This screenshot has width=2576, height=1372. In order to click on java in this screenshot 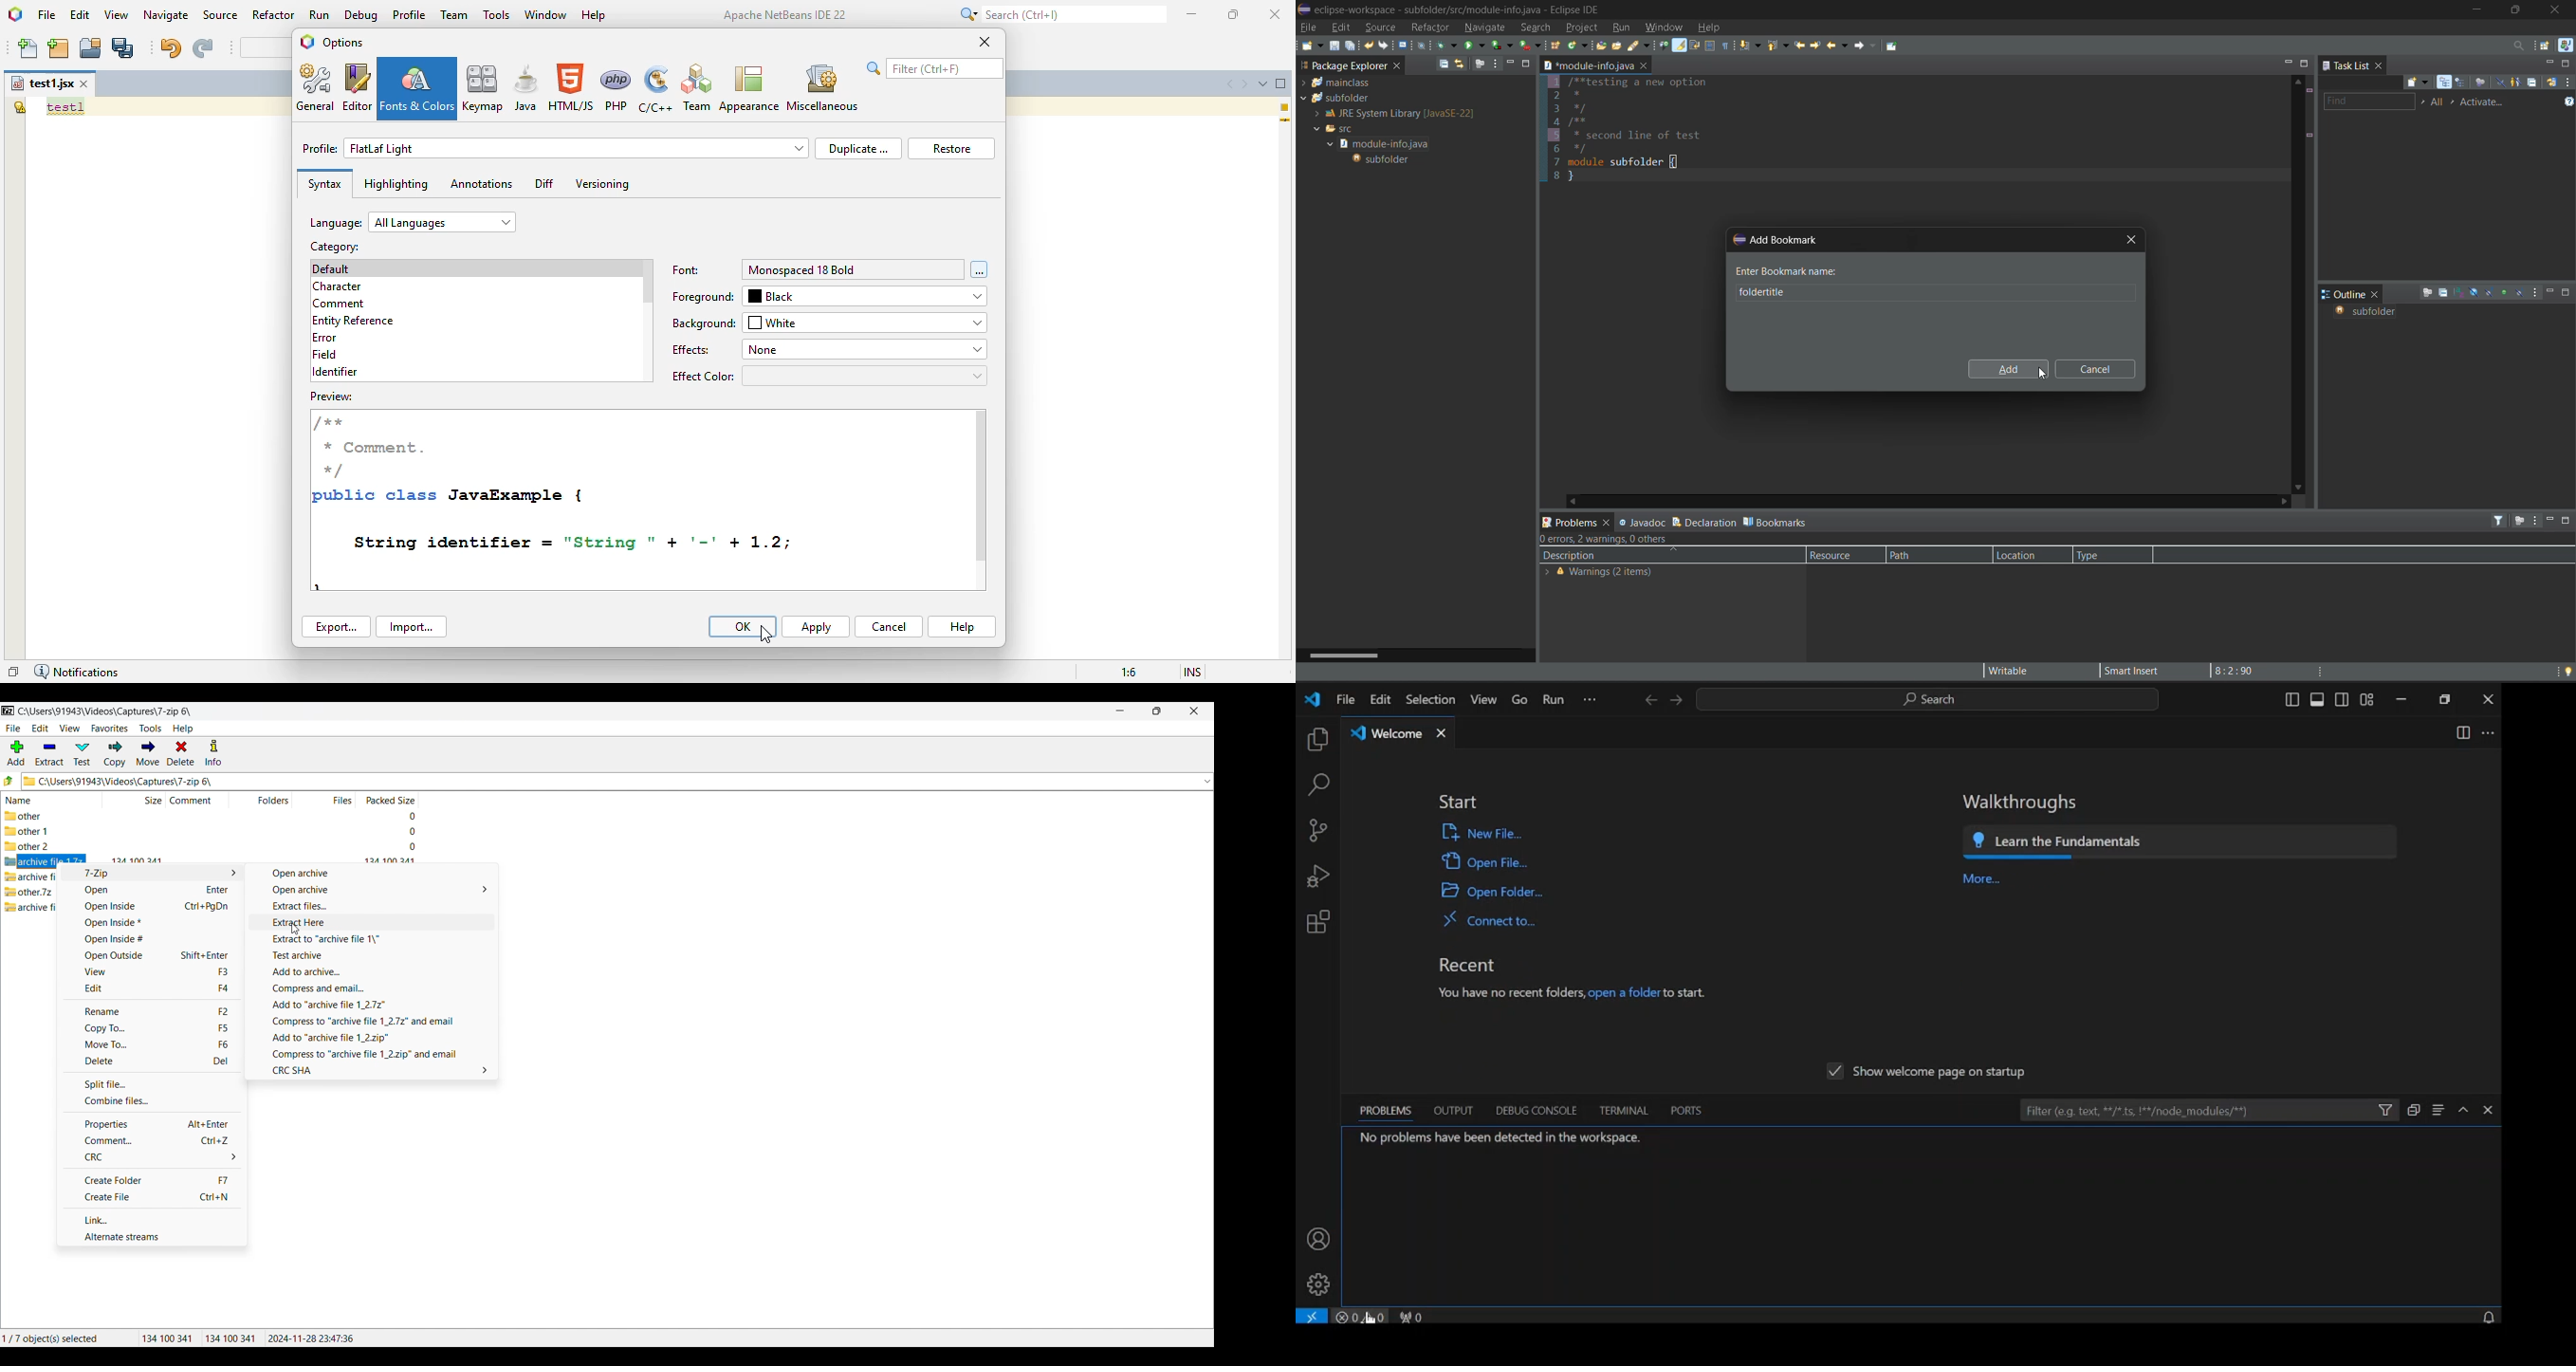, I will do `click(2565, 46)`.